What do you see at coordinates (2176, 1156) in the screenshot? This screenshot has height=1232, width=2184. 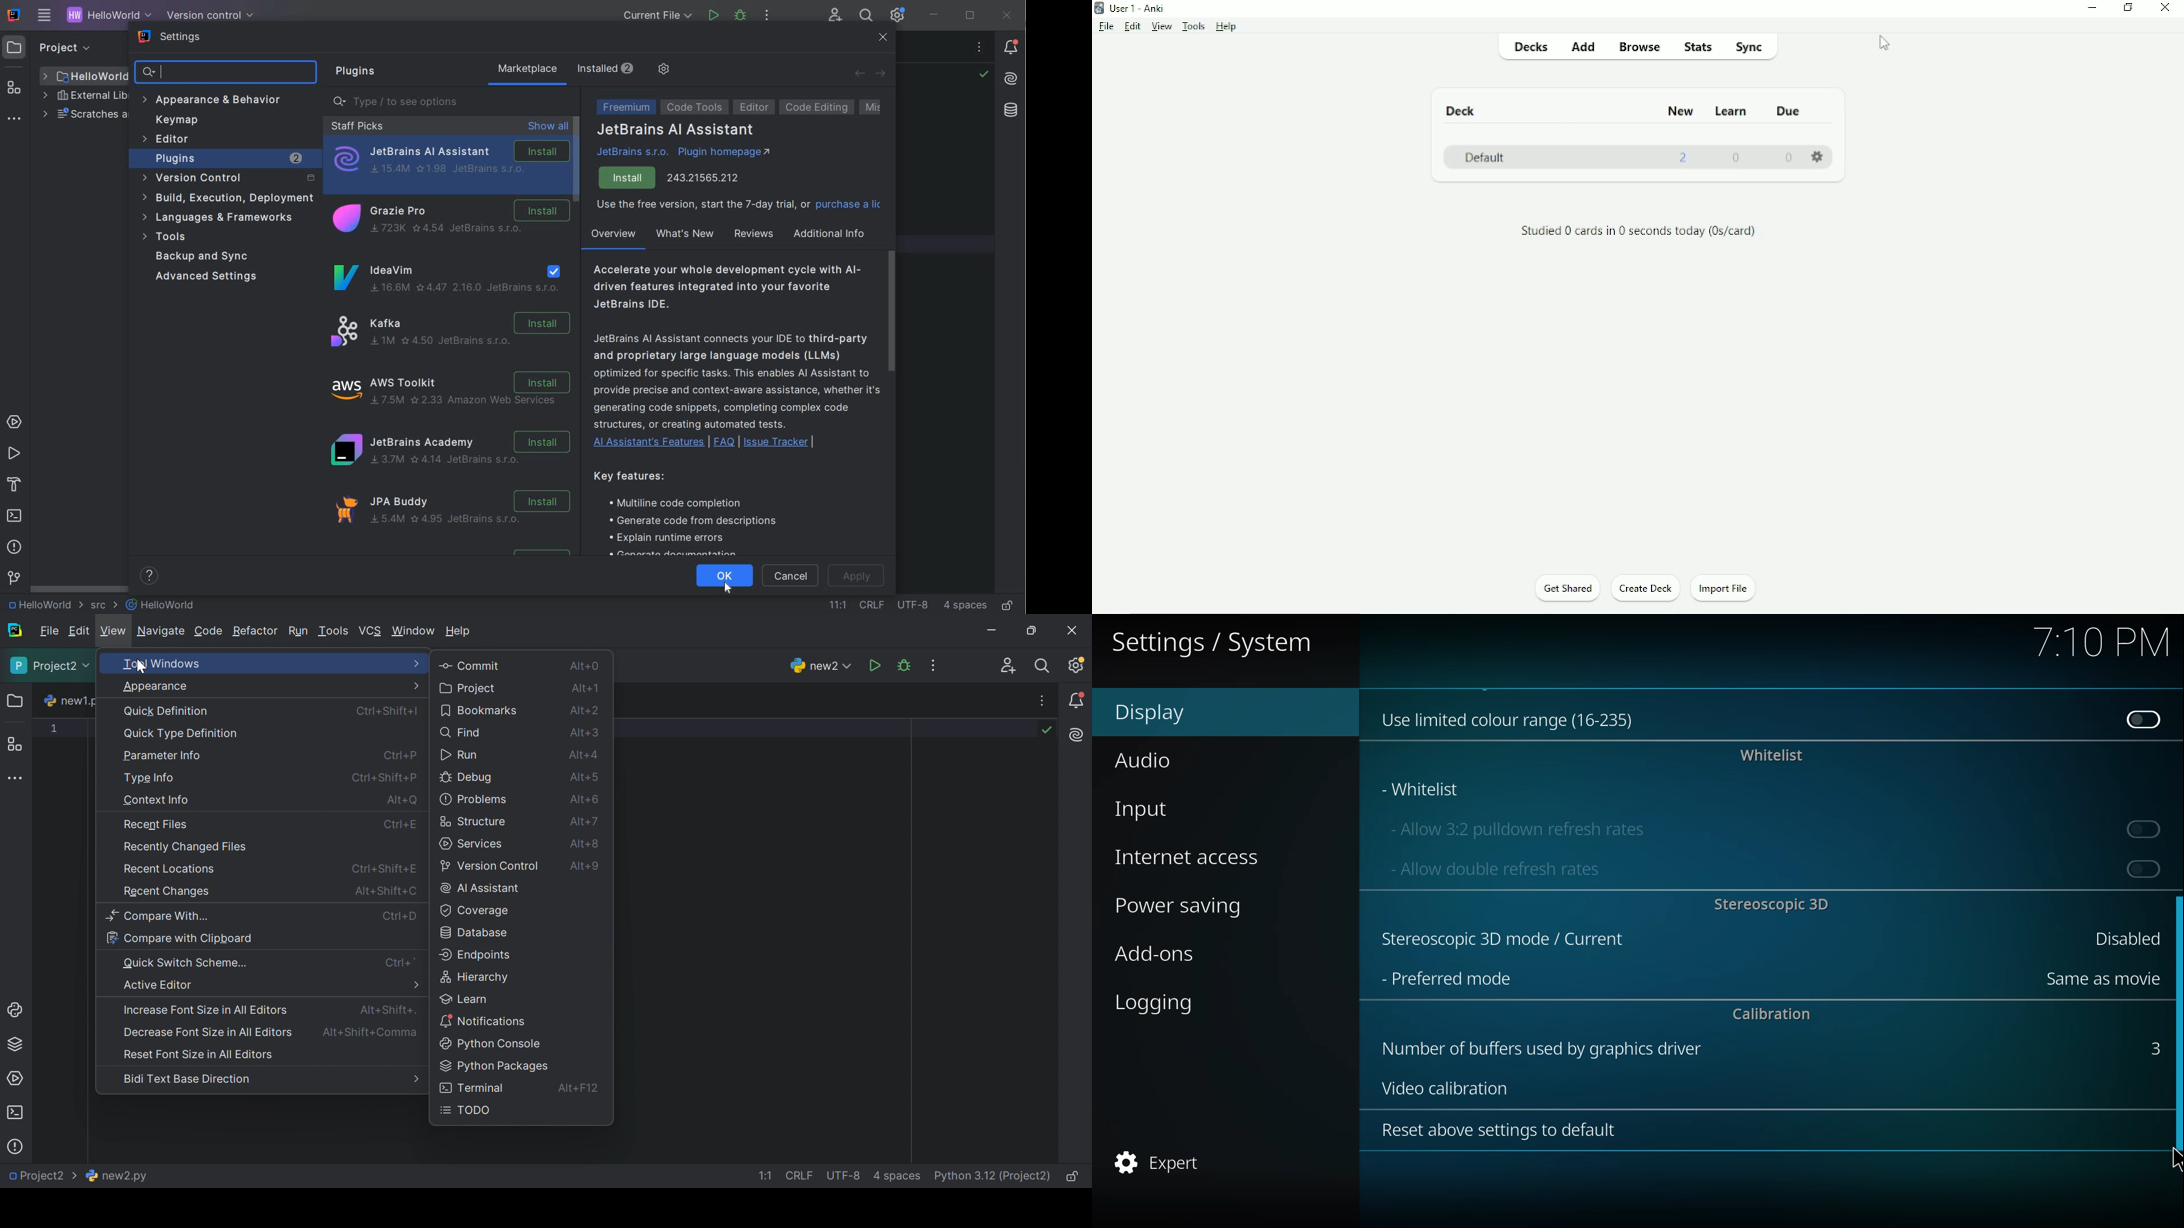 I see `cursor` at bounding box center [2176, 1156].